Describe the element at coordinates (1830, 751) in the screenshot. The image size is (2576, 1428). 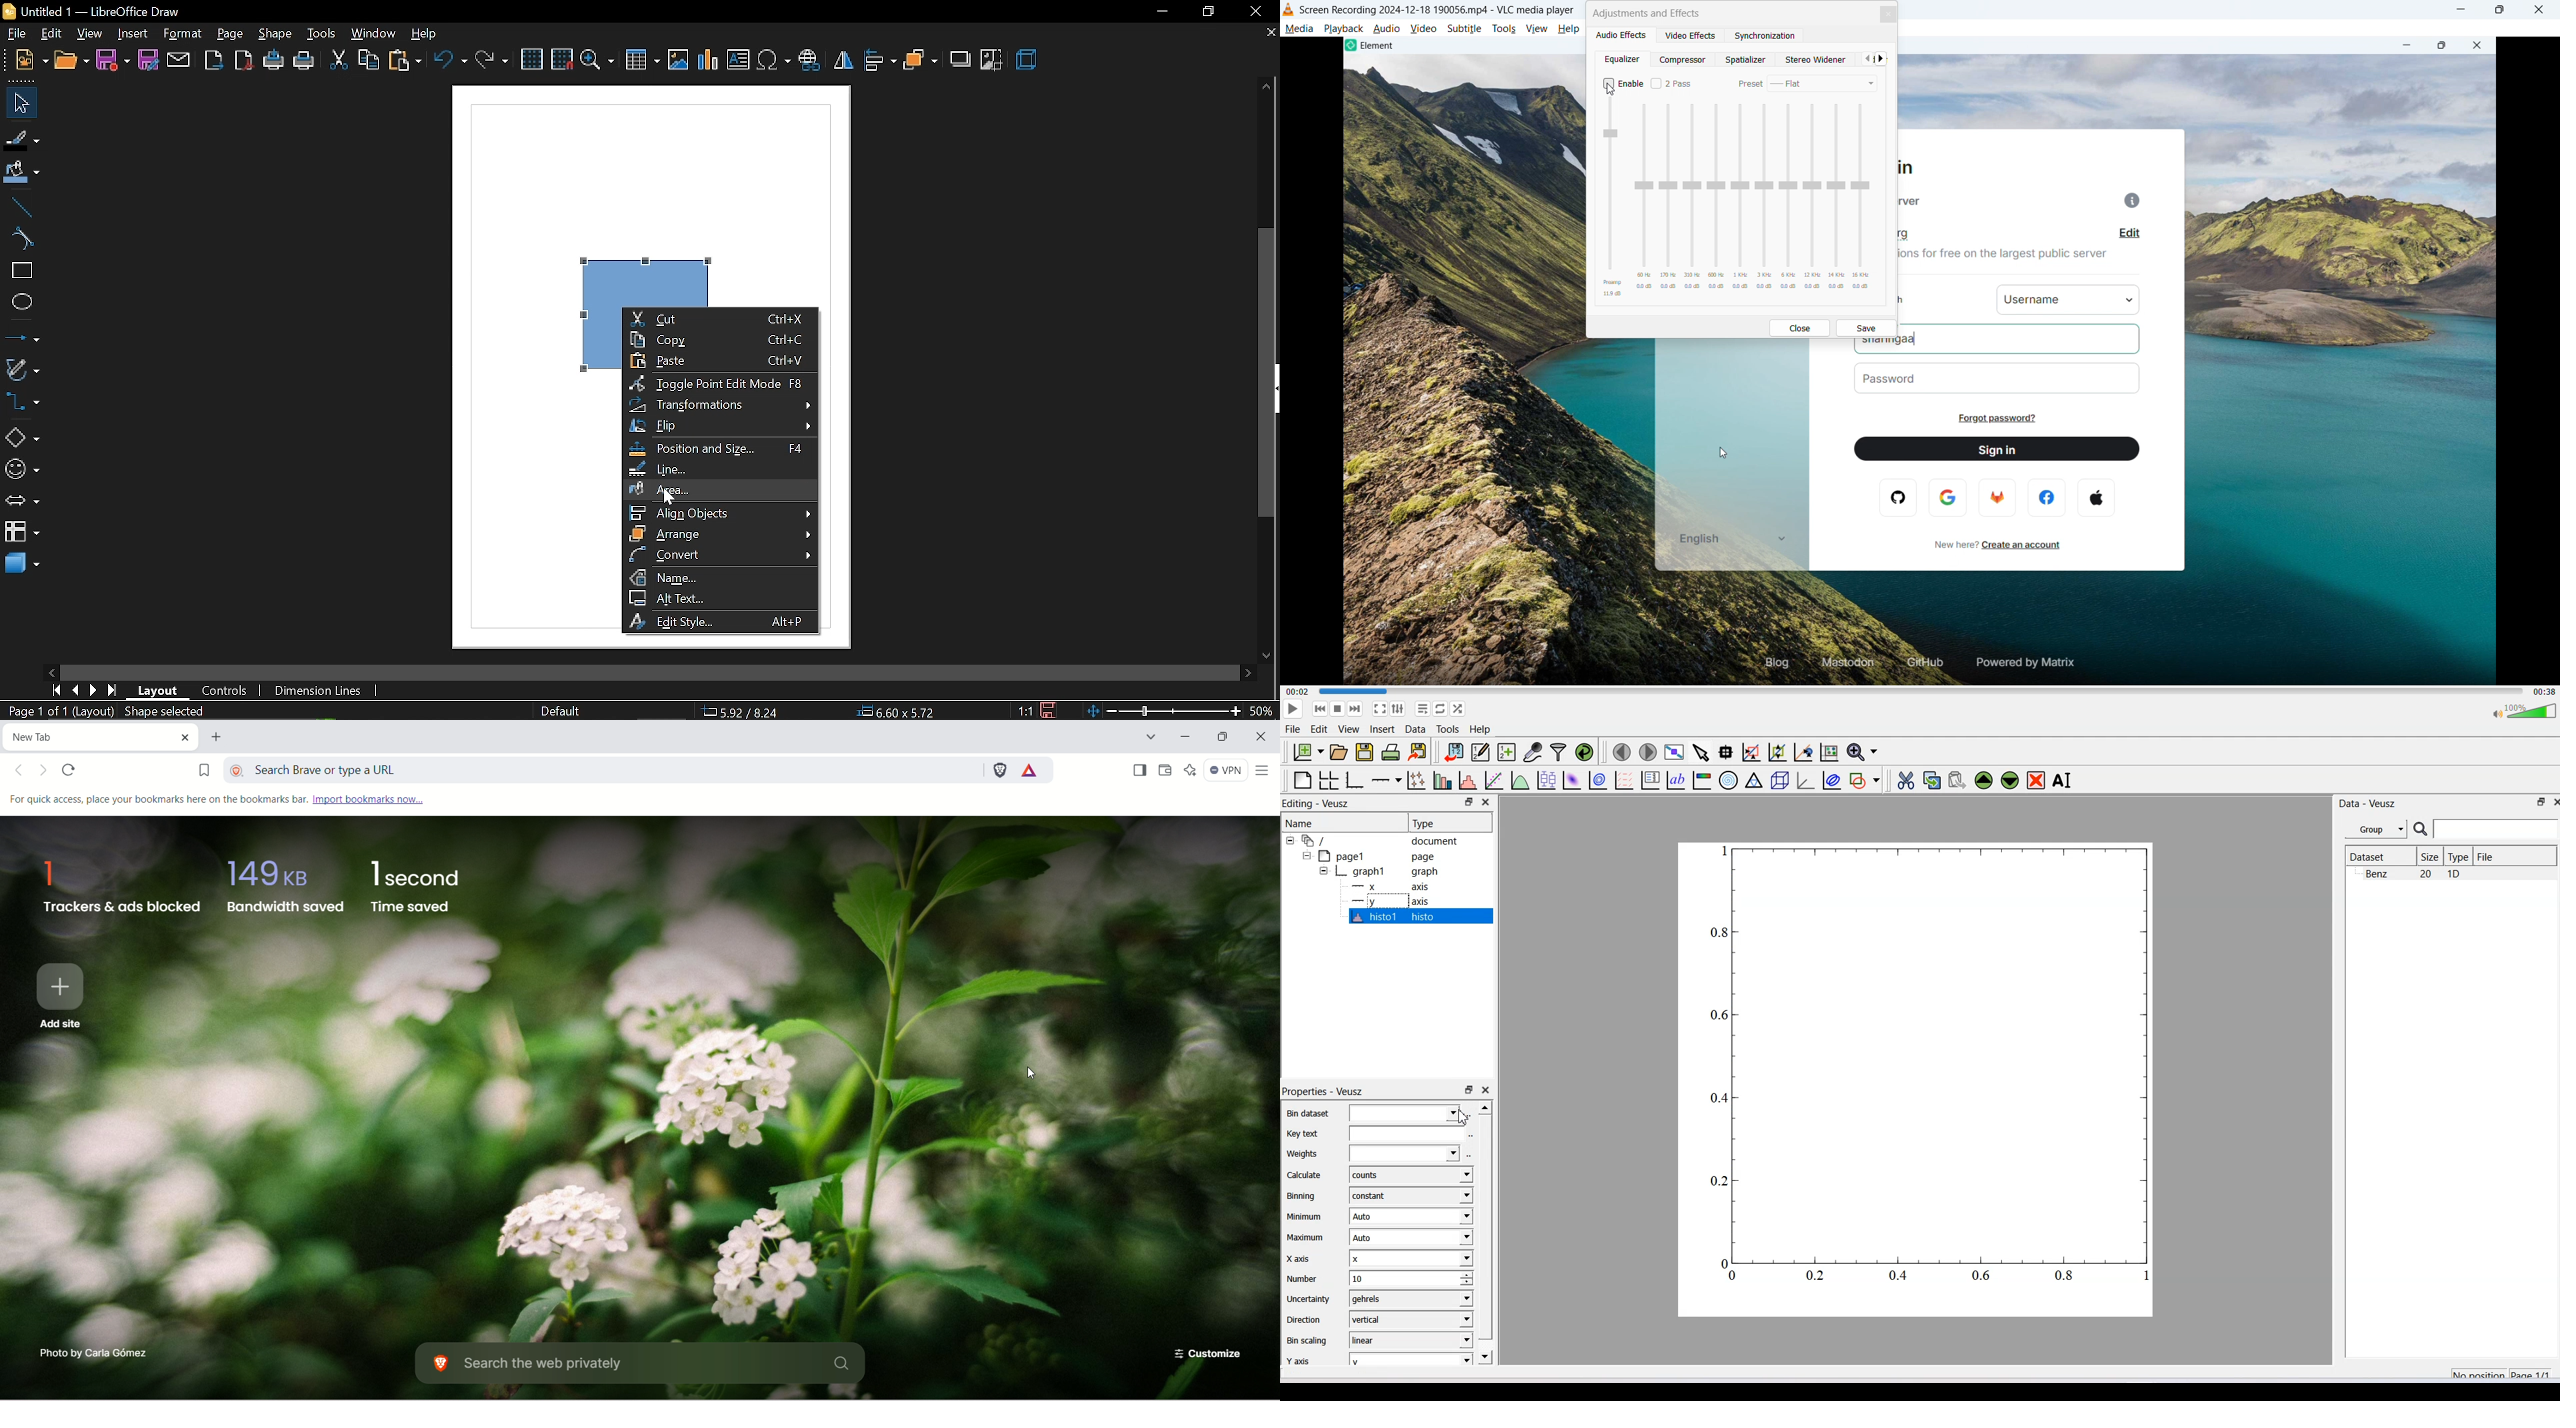
I see `Reset graph axes` at that location.